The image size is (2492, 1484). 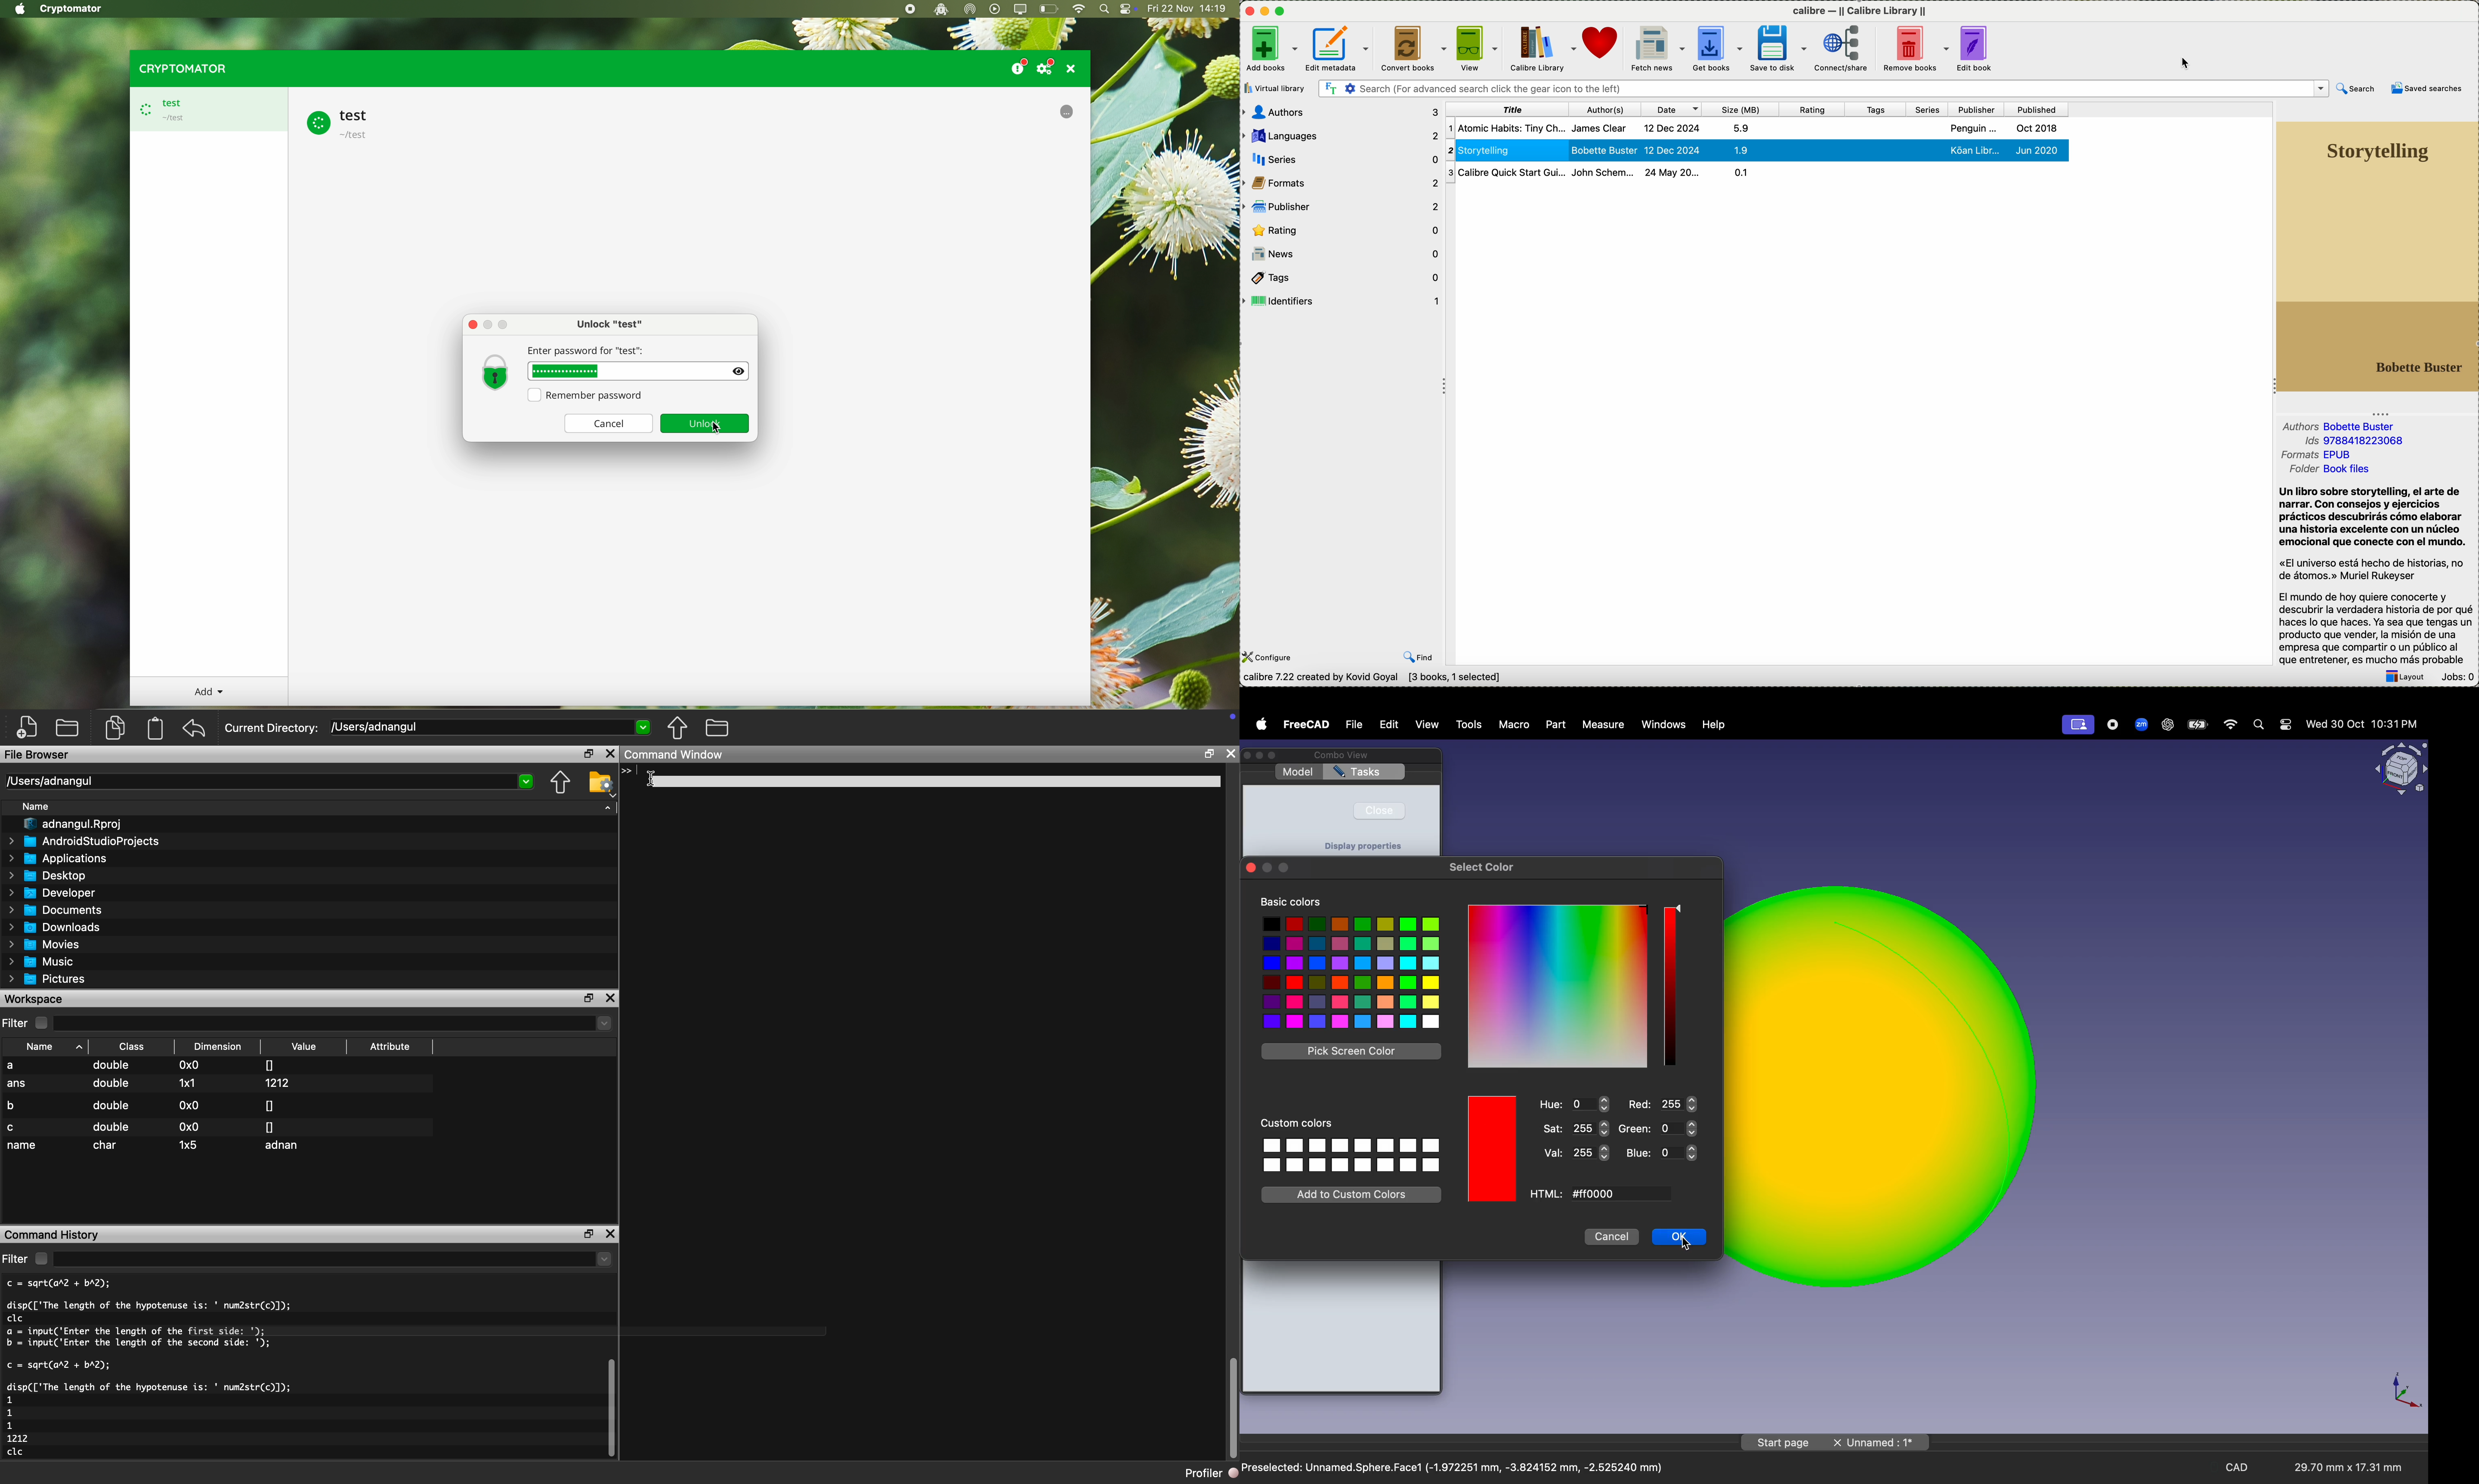 What do you see at coordinates (1507, 109) in the screenshot?
I see `title` at bounding box center [1507, 109].